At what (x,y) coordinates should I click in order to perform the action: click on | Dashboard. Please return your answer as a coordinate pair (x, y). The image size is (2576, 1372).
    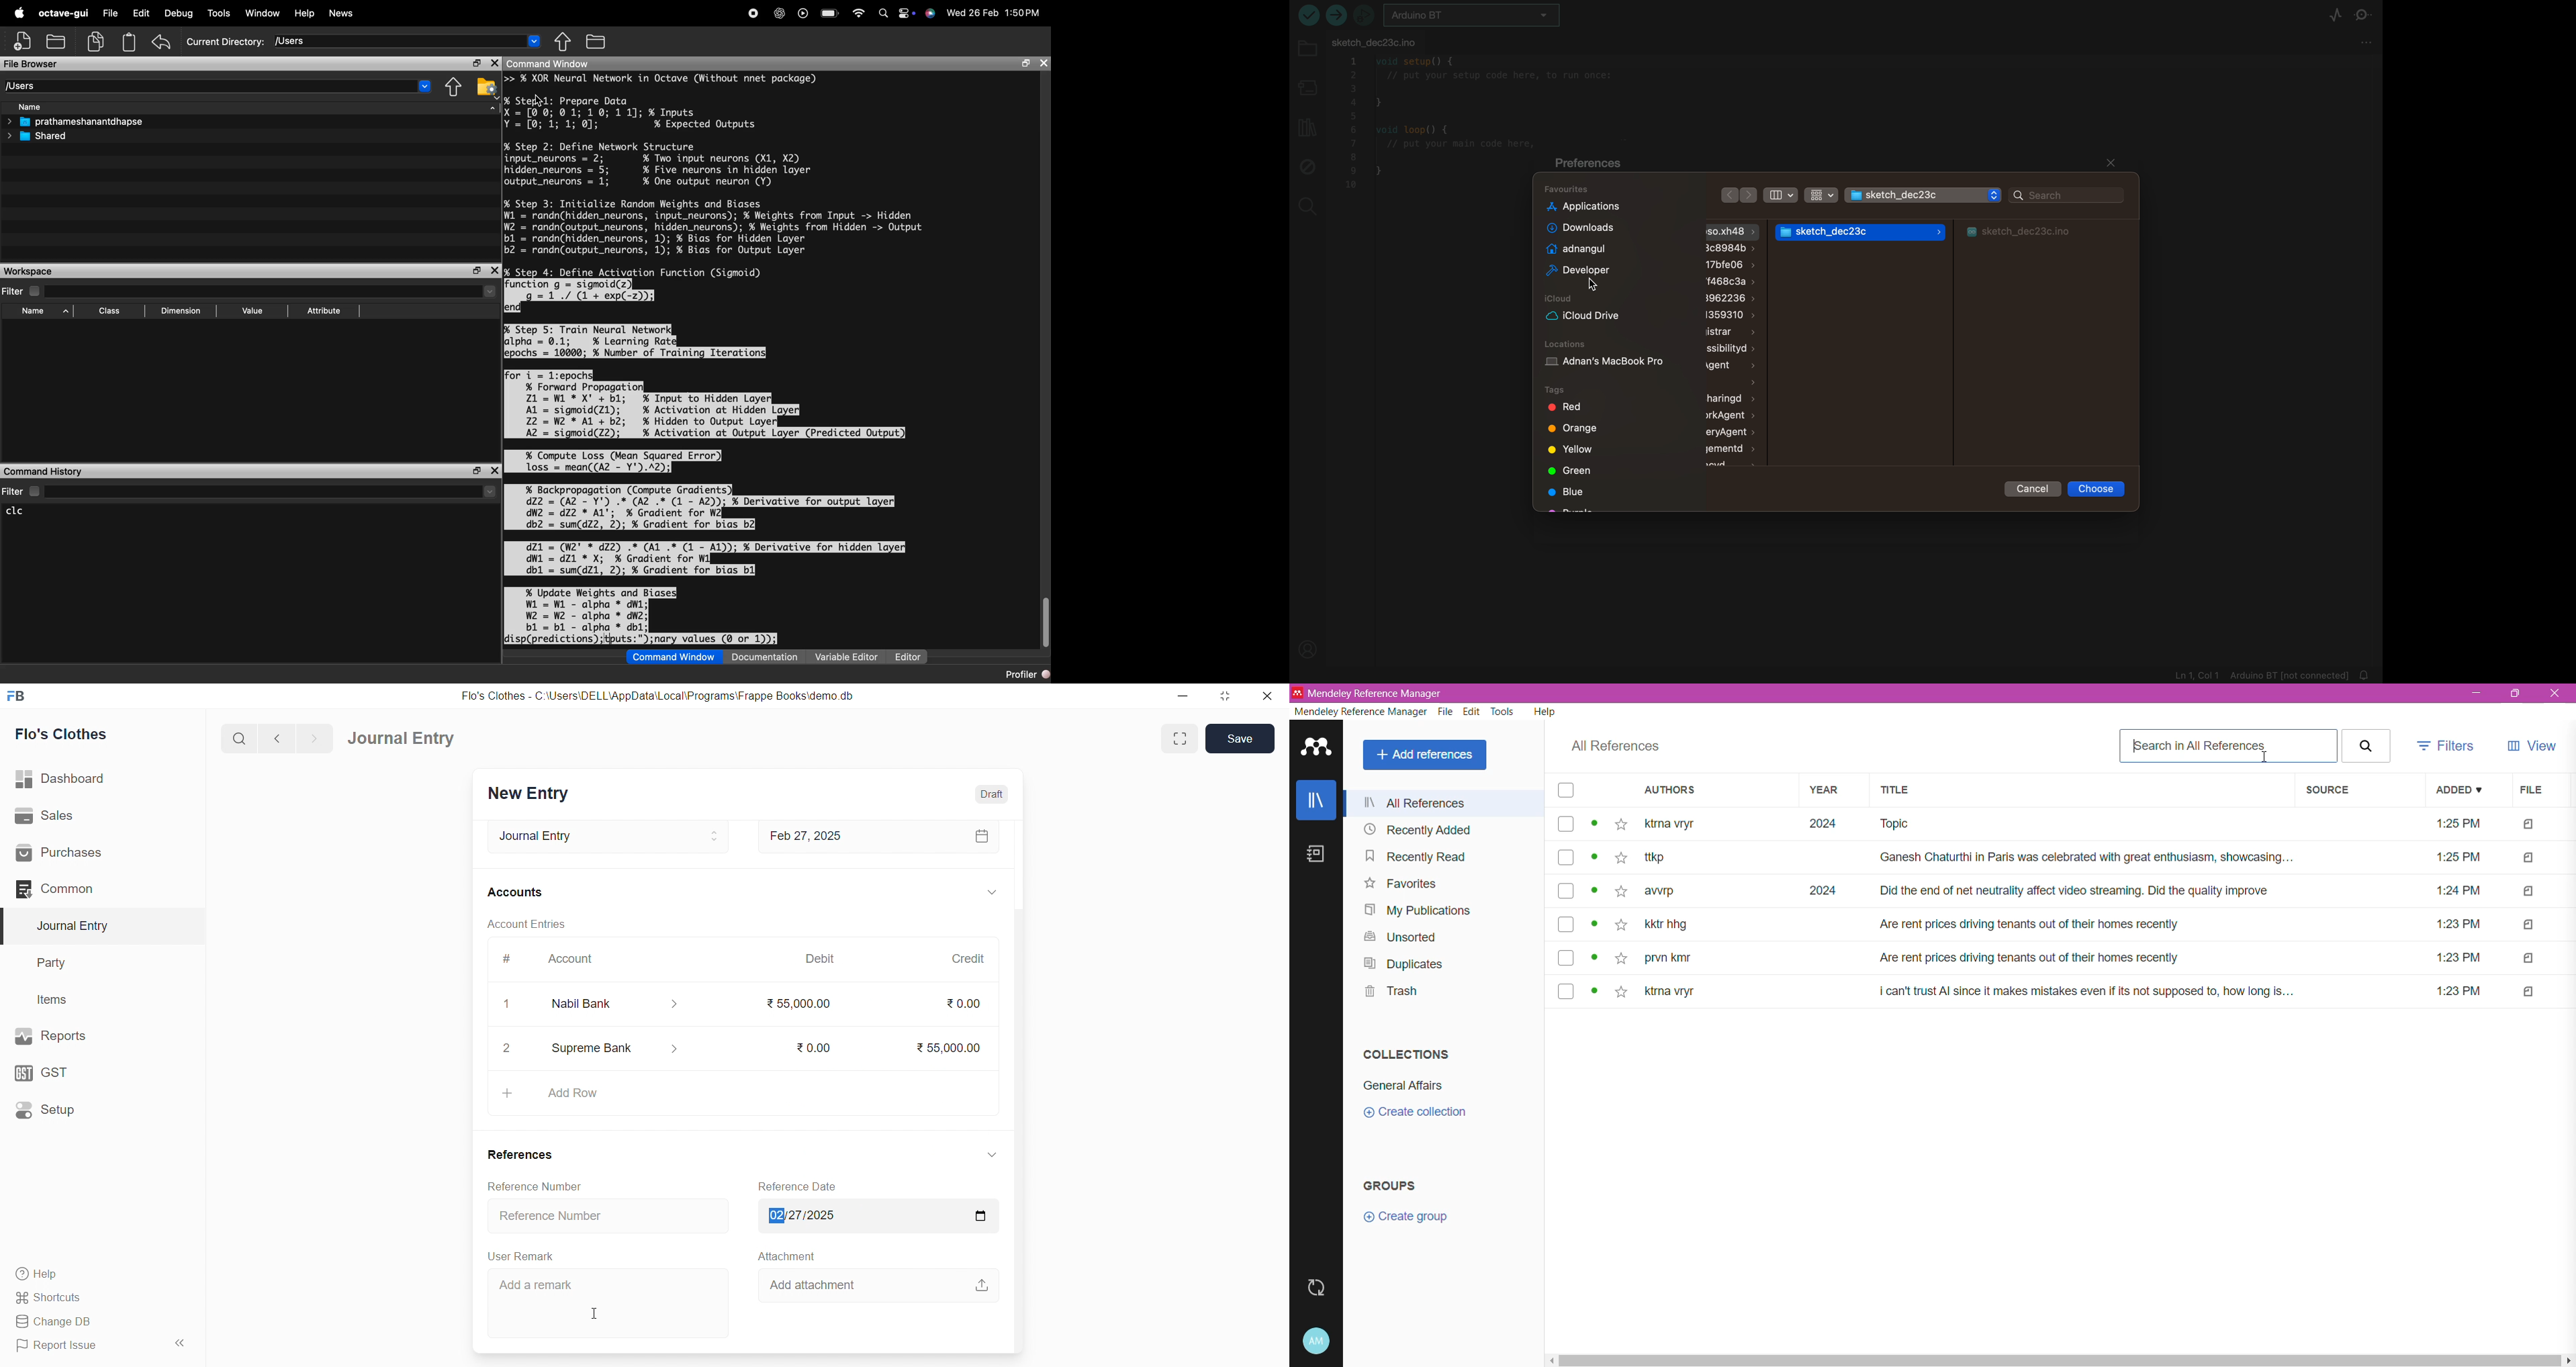
    Looking at the image, I should click on (73, 780).